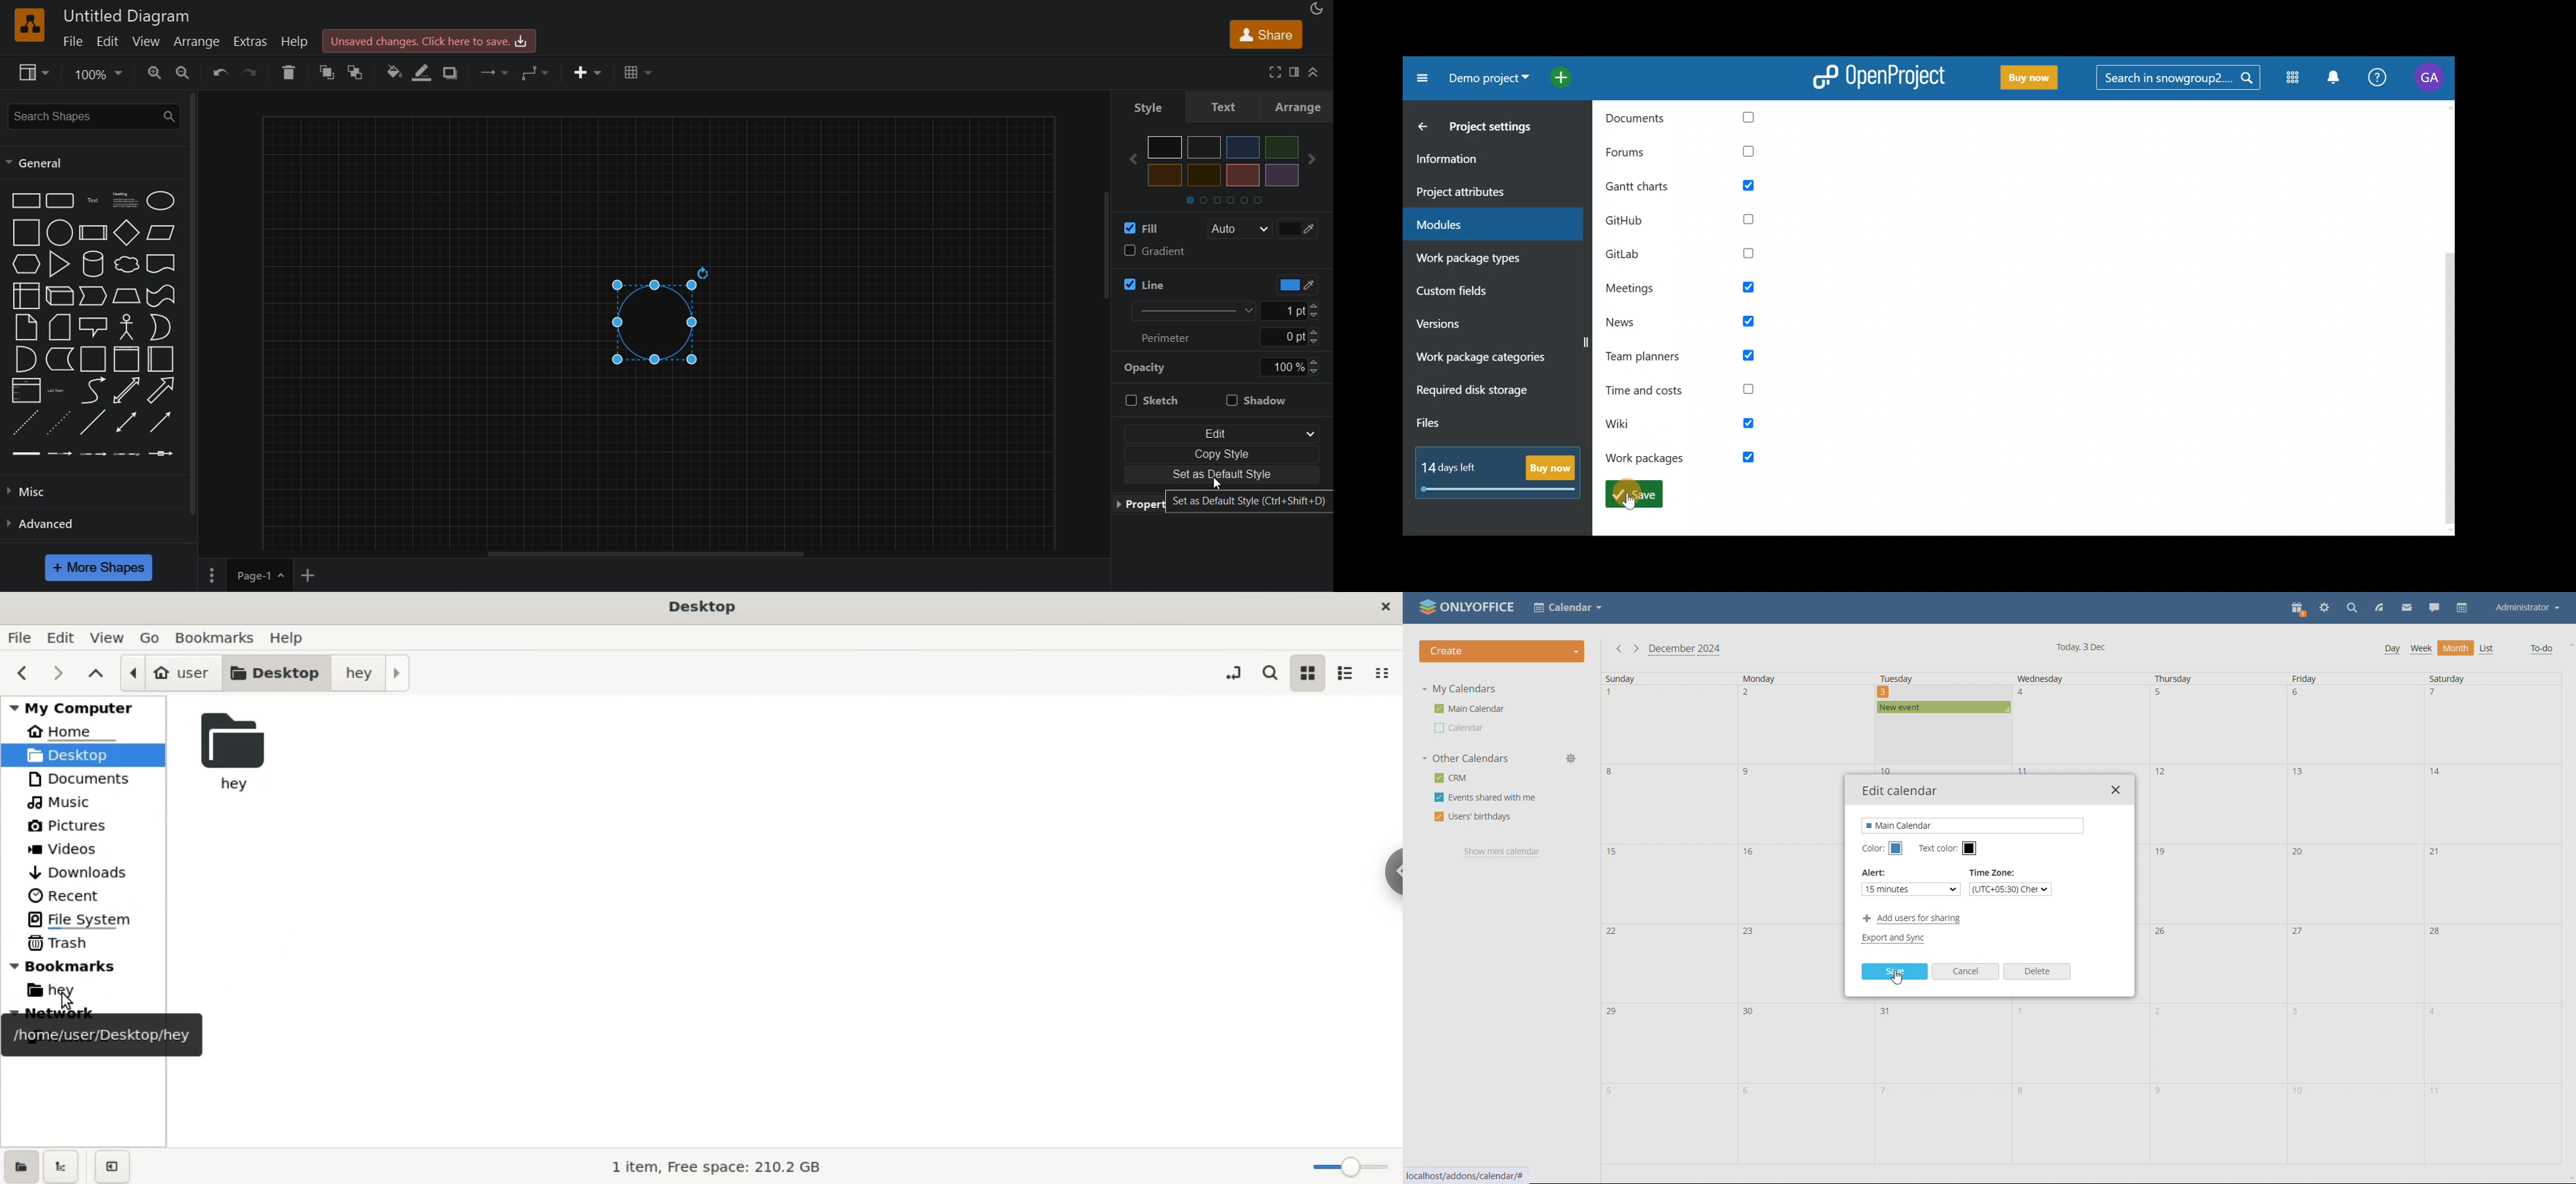  I want to click on advanced, so click(49, 522).